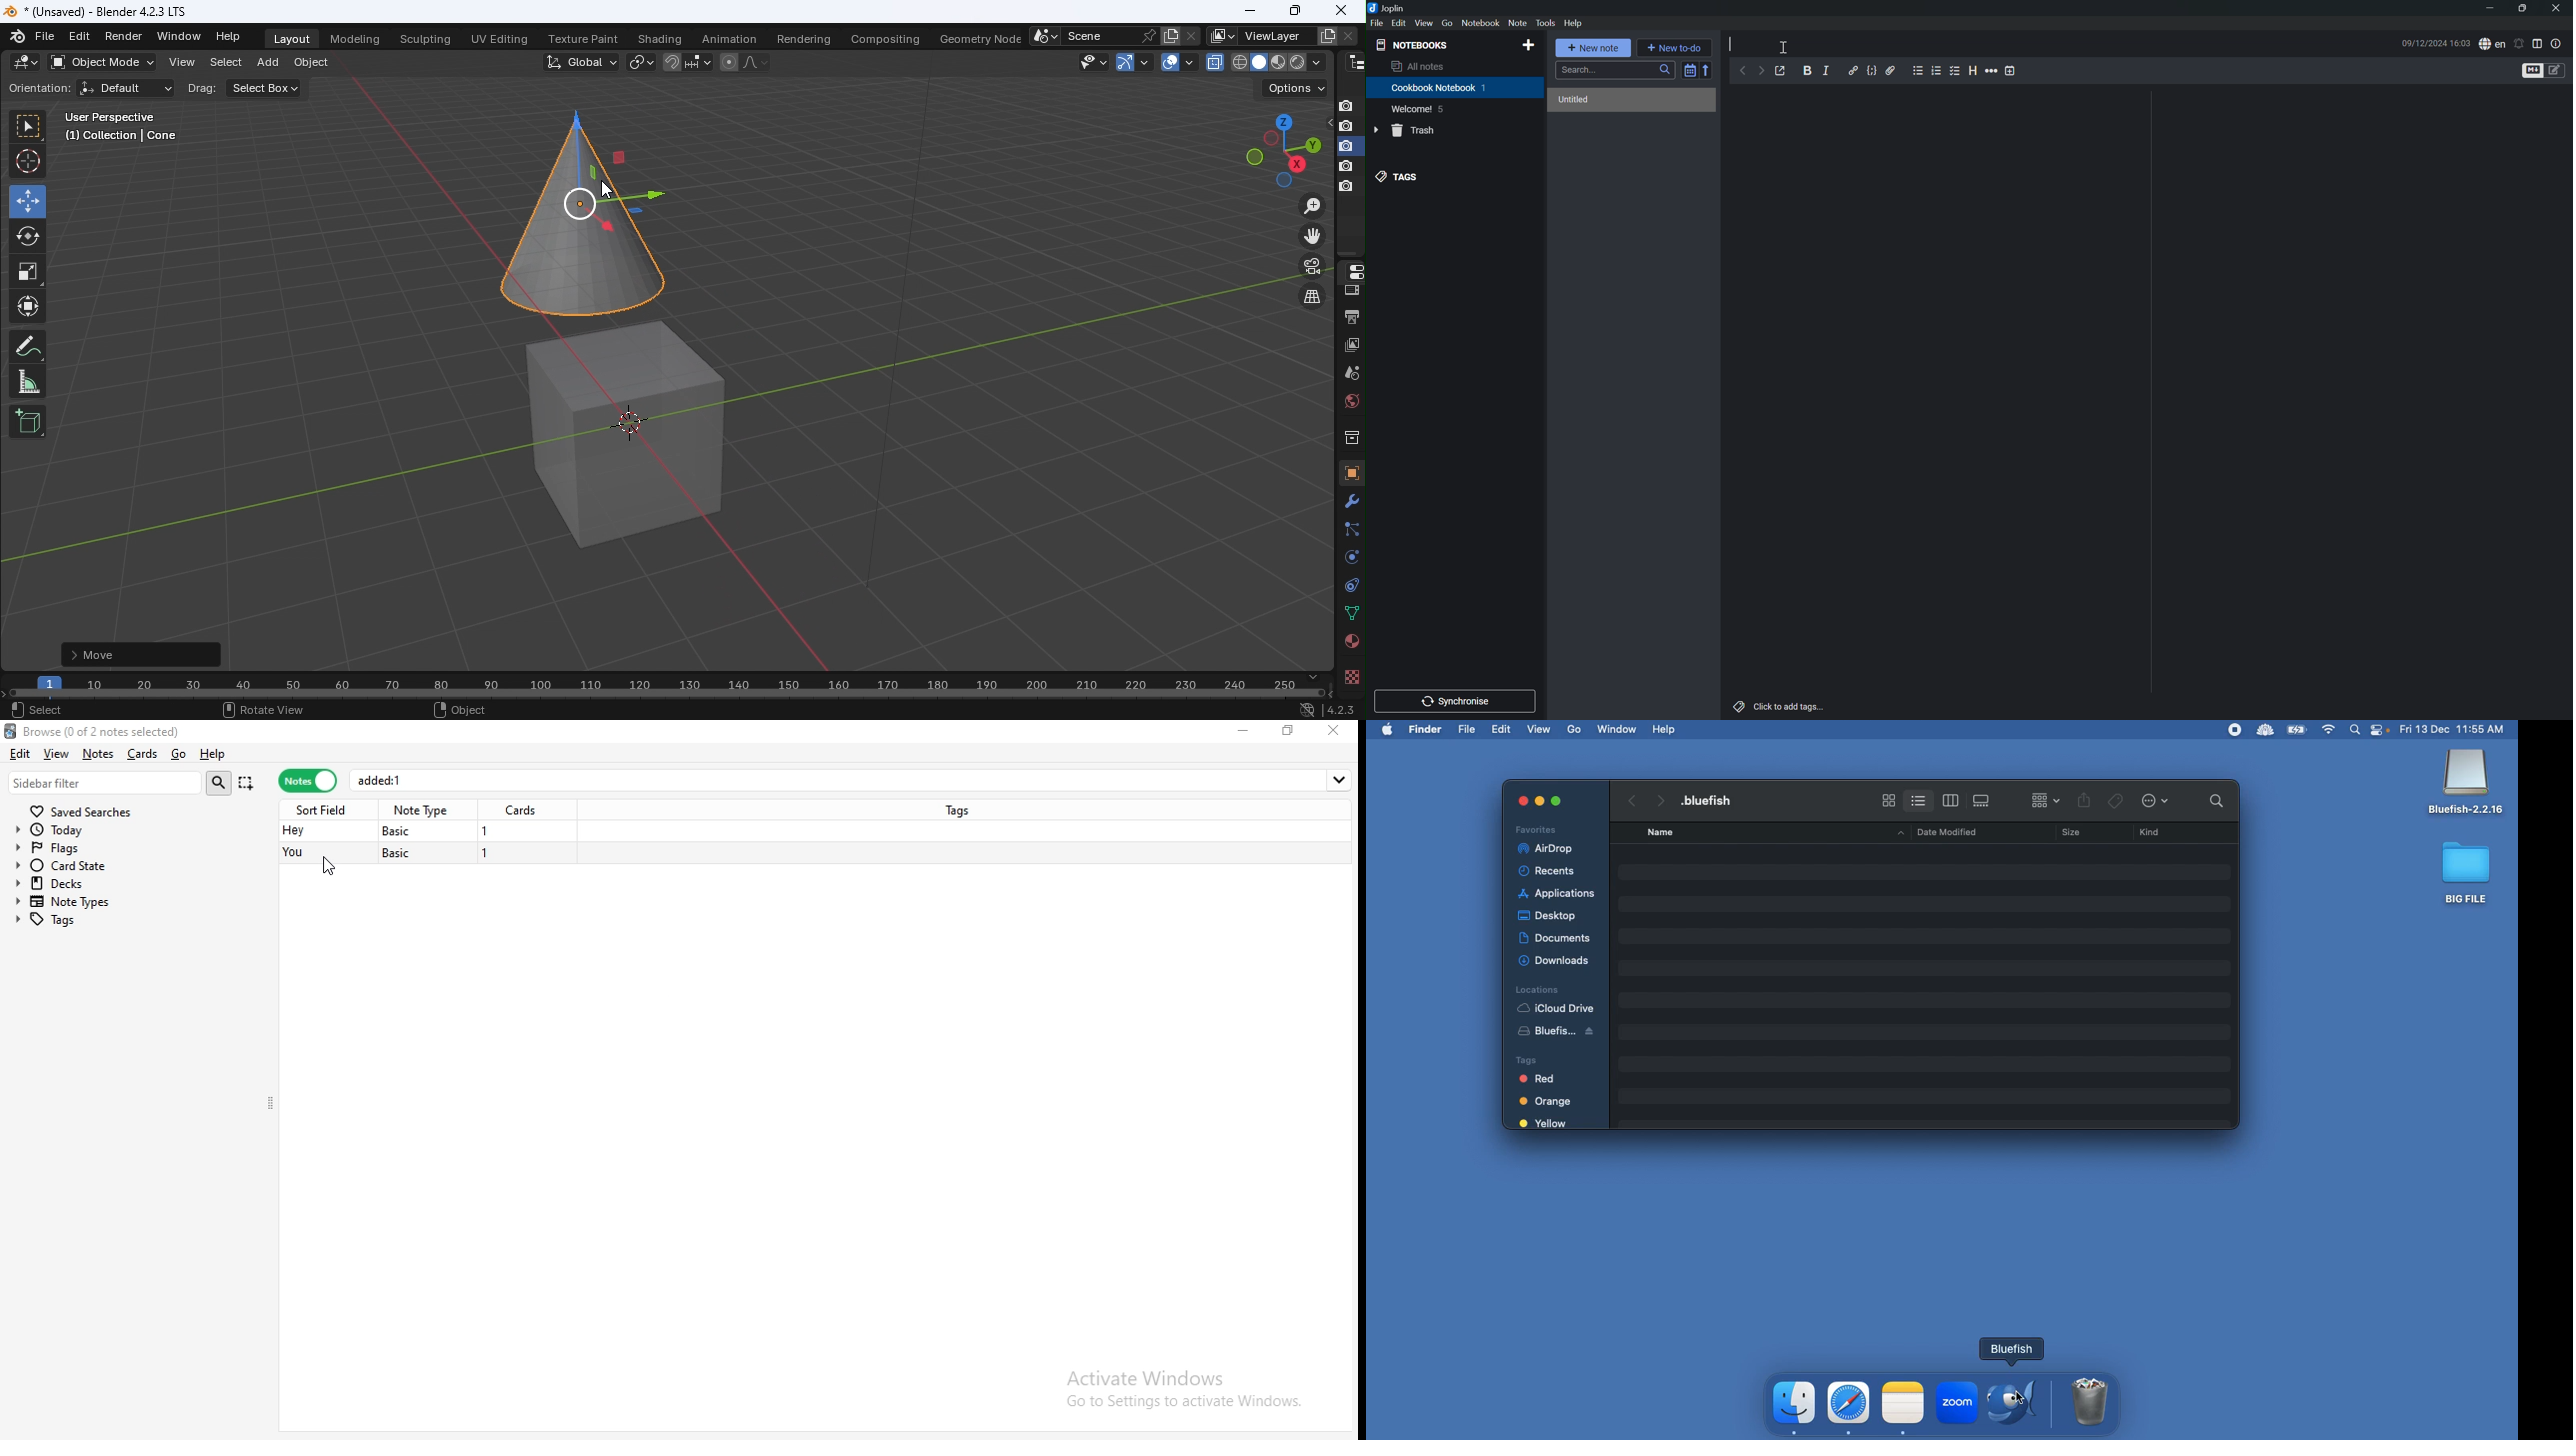 This screenshot has height=1456, width=2576. Describe the element at coordinates (1503, 729) in the screenshot. I see `Edit` at that location.